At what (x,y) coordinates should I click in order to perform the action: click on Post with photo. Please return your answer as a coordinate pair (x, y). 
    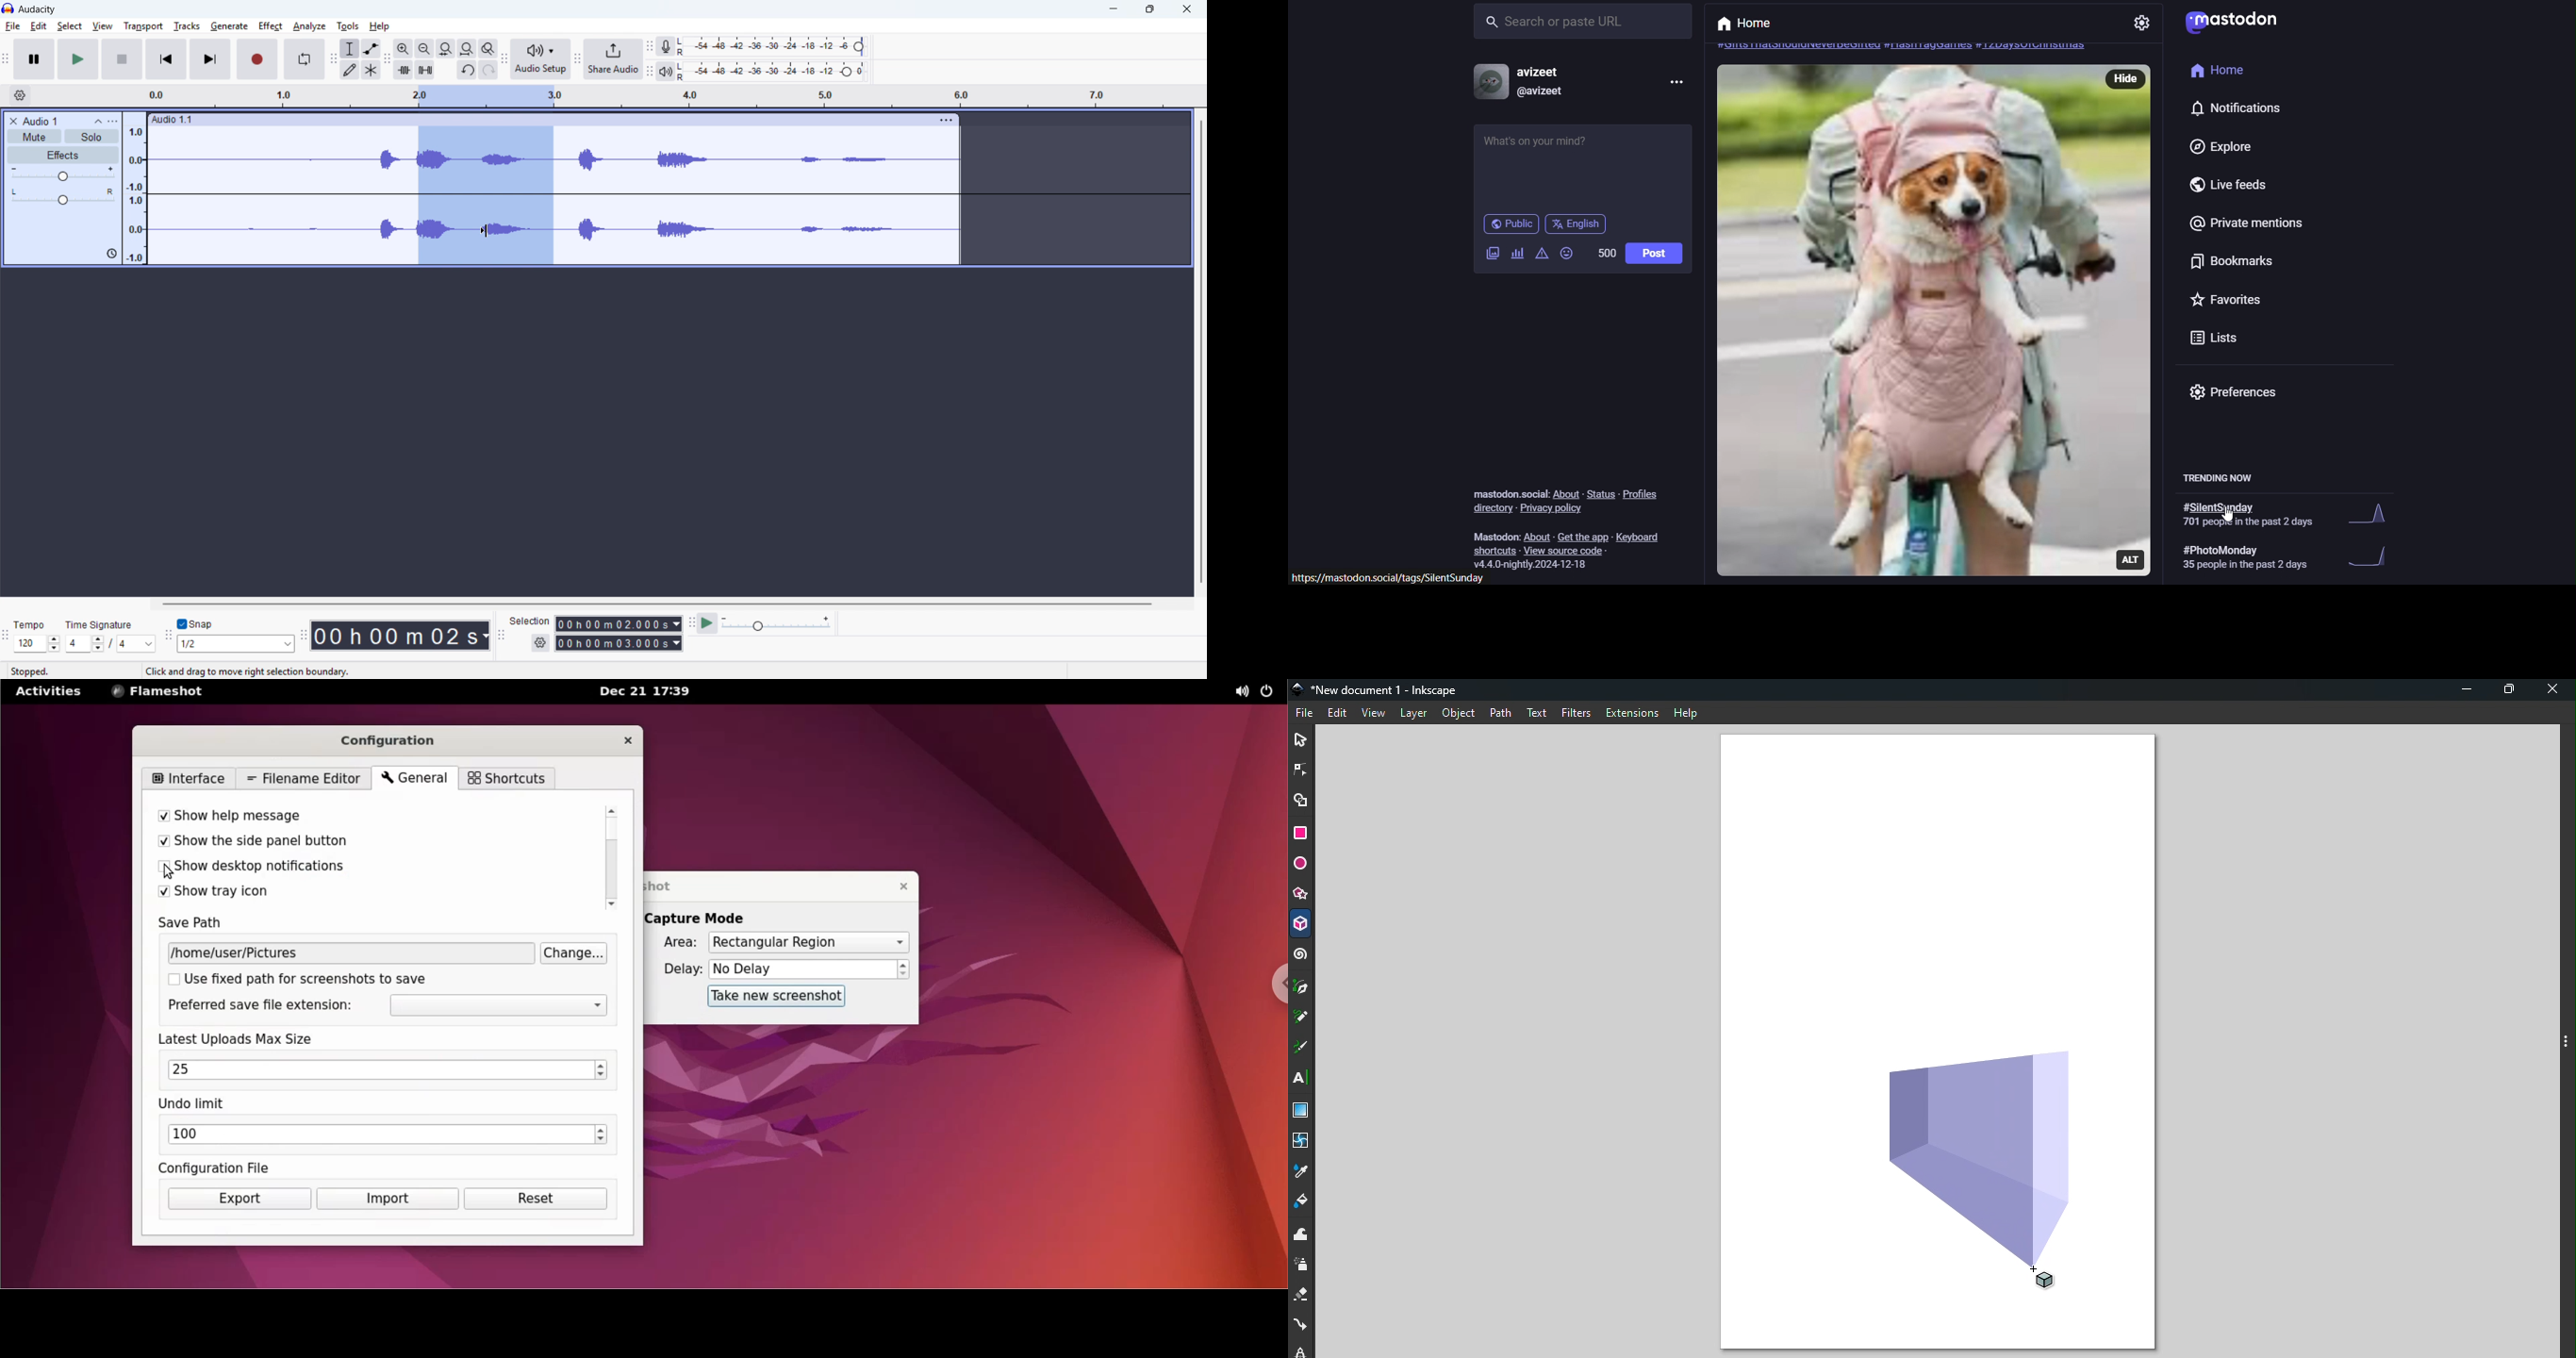
    Looking at the image, I should click on (1905, 321).